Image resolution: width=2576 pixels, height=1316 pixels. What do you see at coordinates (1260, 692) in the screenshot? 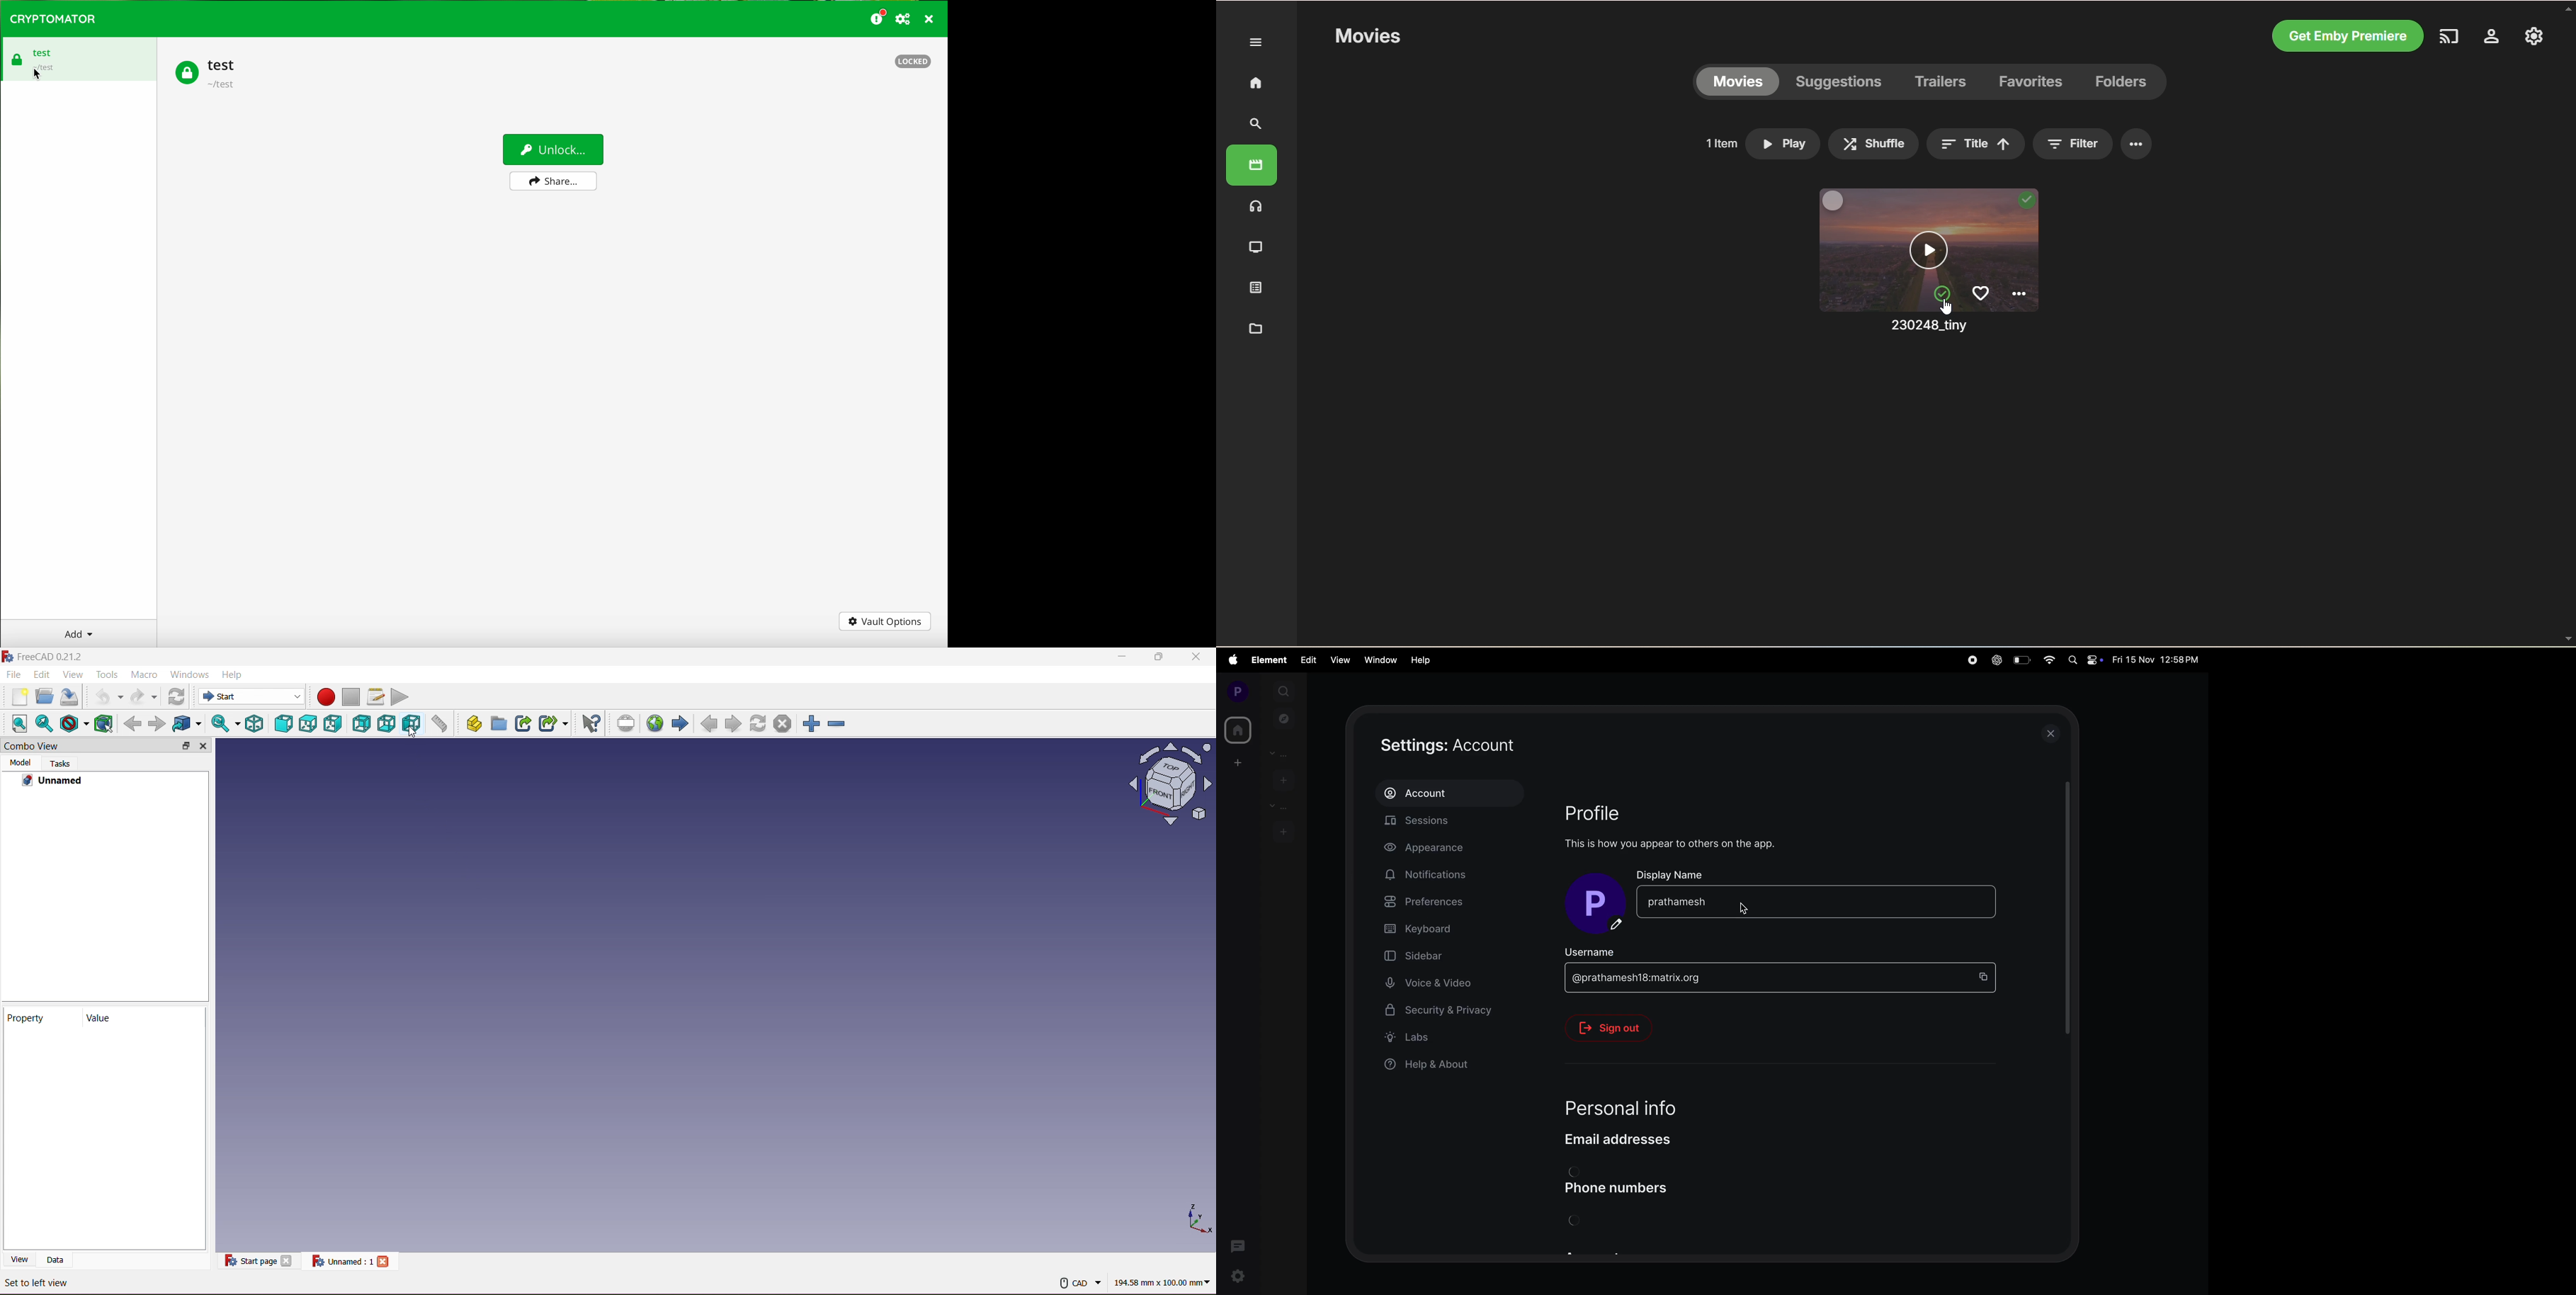
I see `expand` at bounding box center [1260, 692].